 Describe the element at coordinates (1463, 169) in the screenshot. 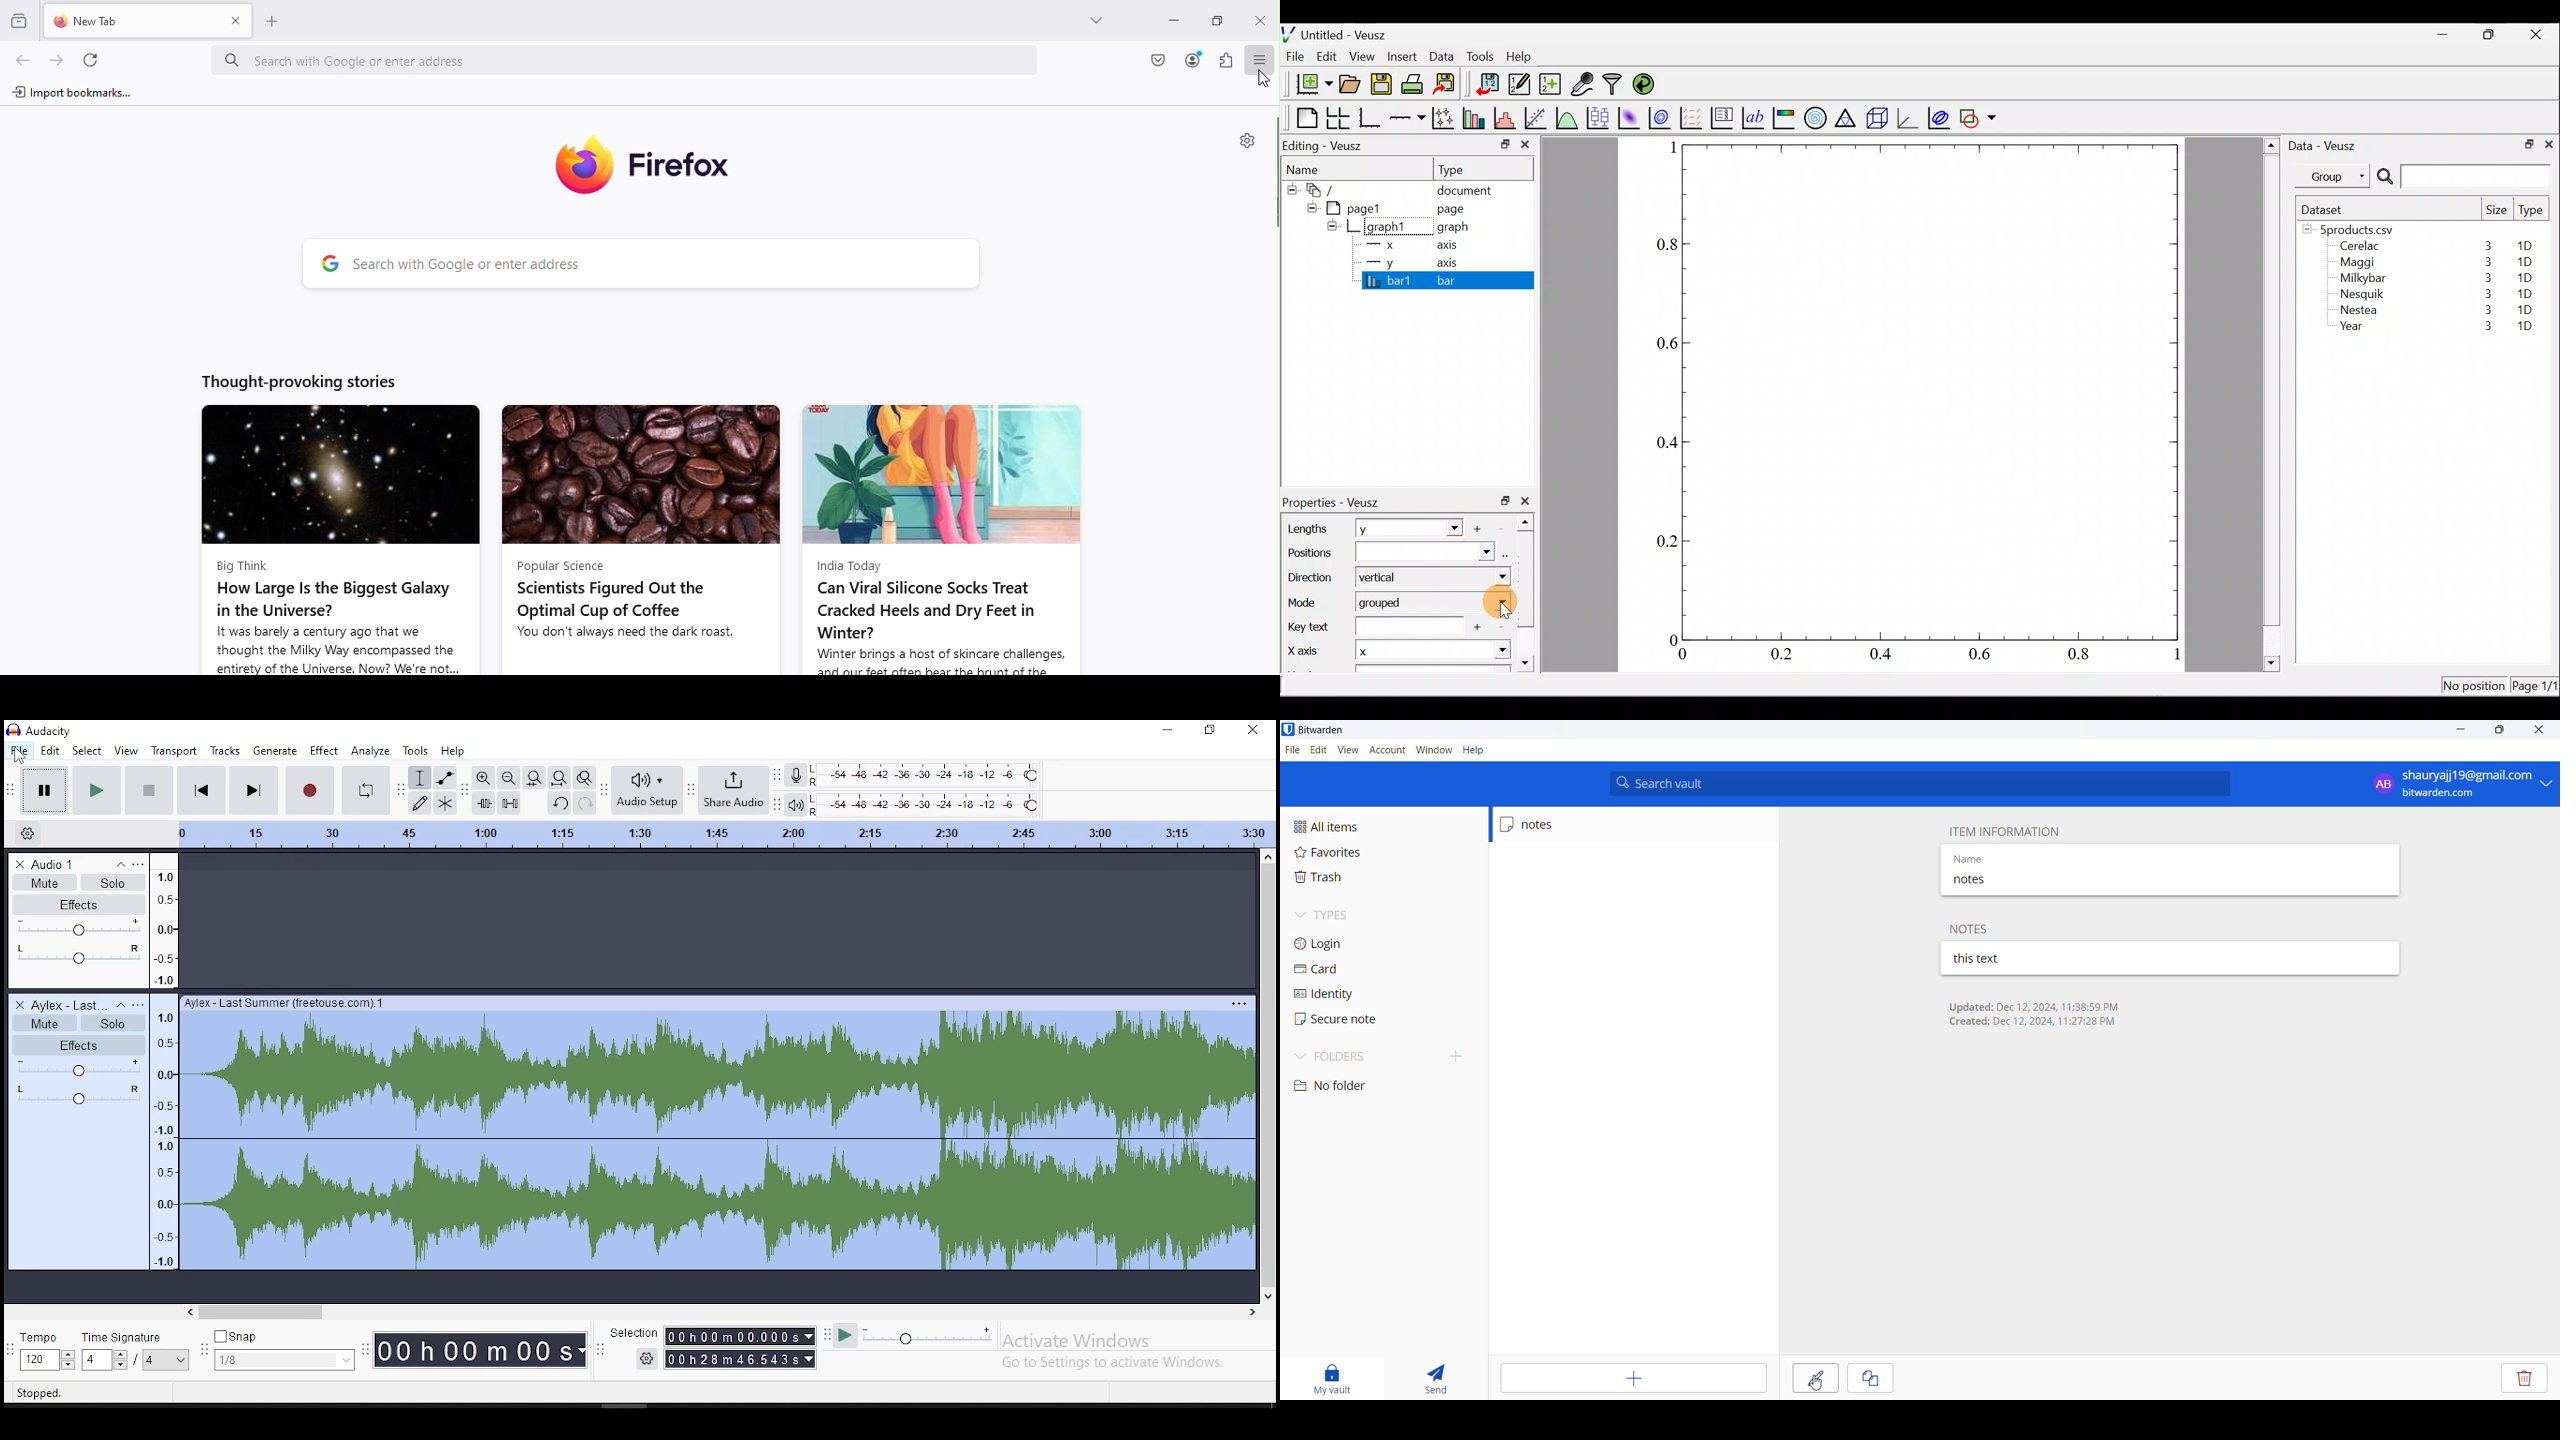

I see `Type` at that location.